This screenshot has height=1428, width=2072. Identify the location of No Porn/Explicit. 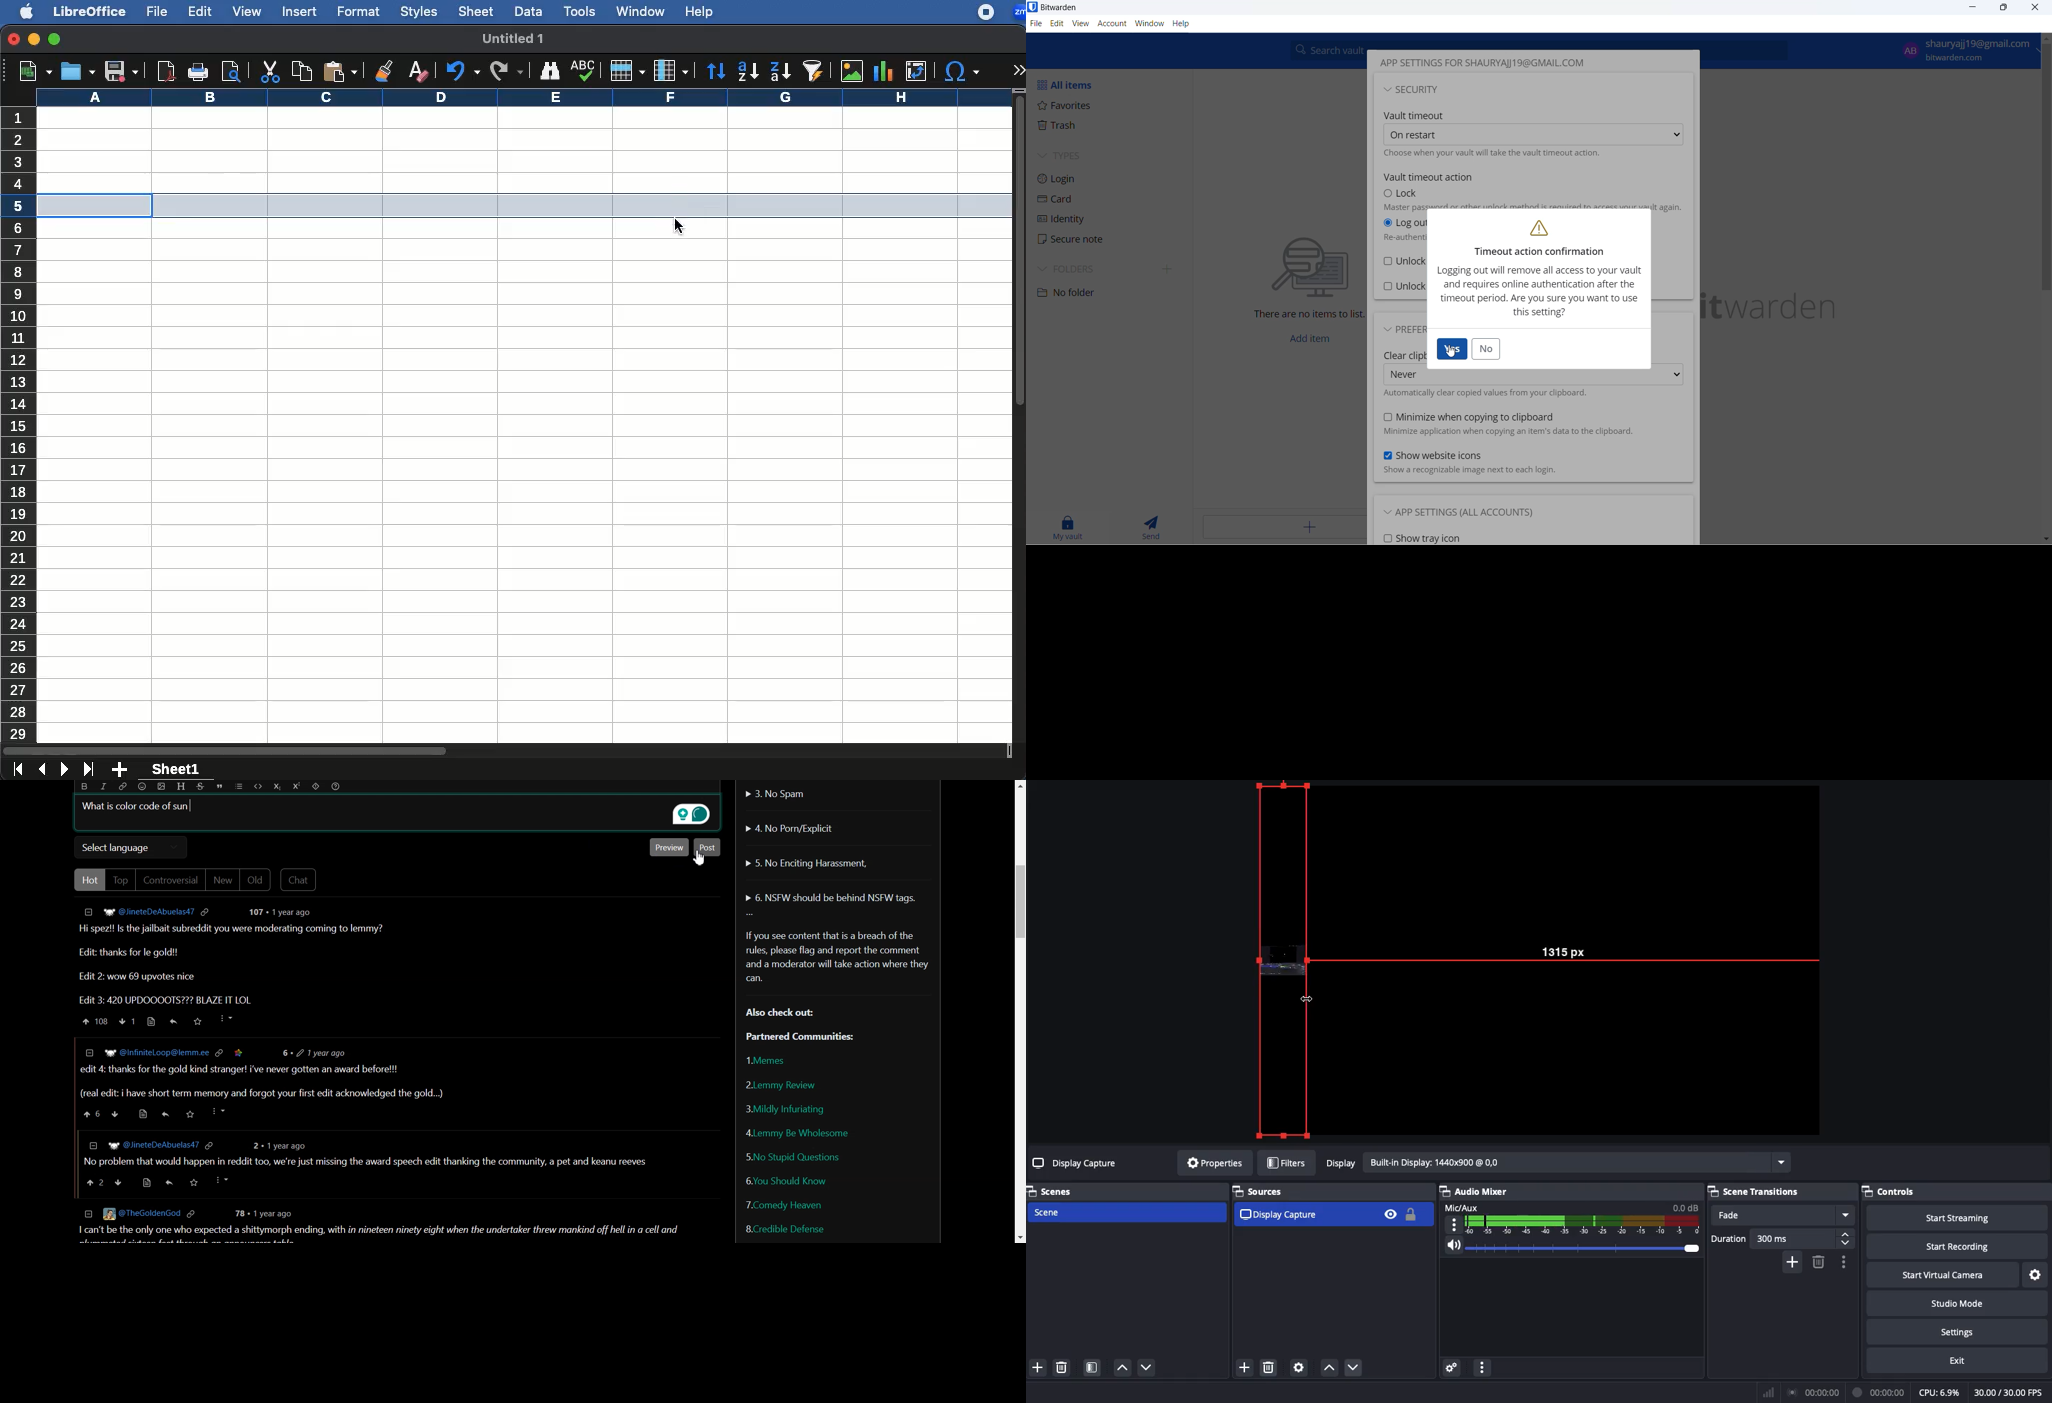
(791, 829).